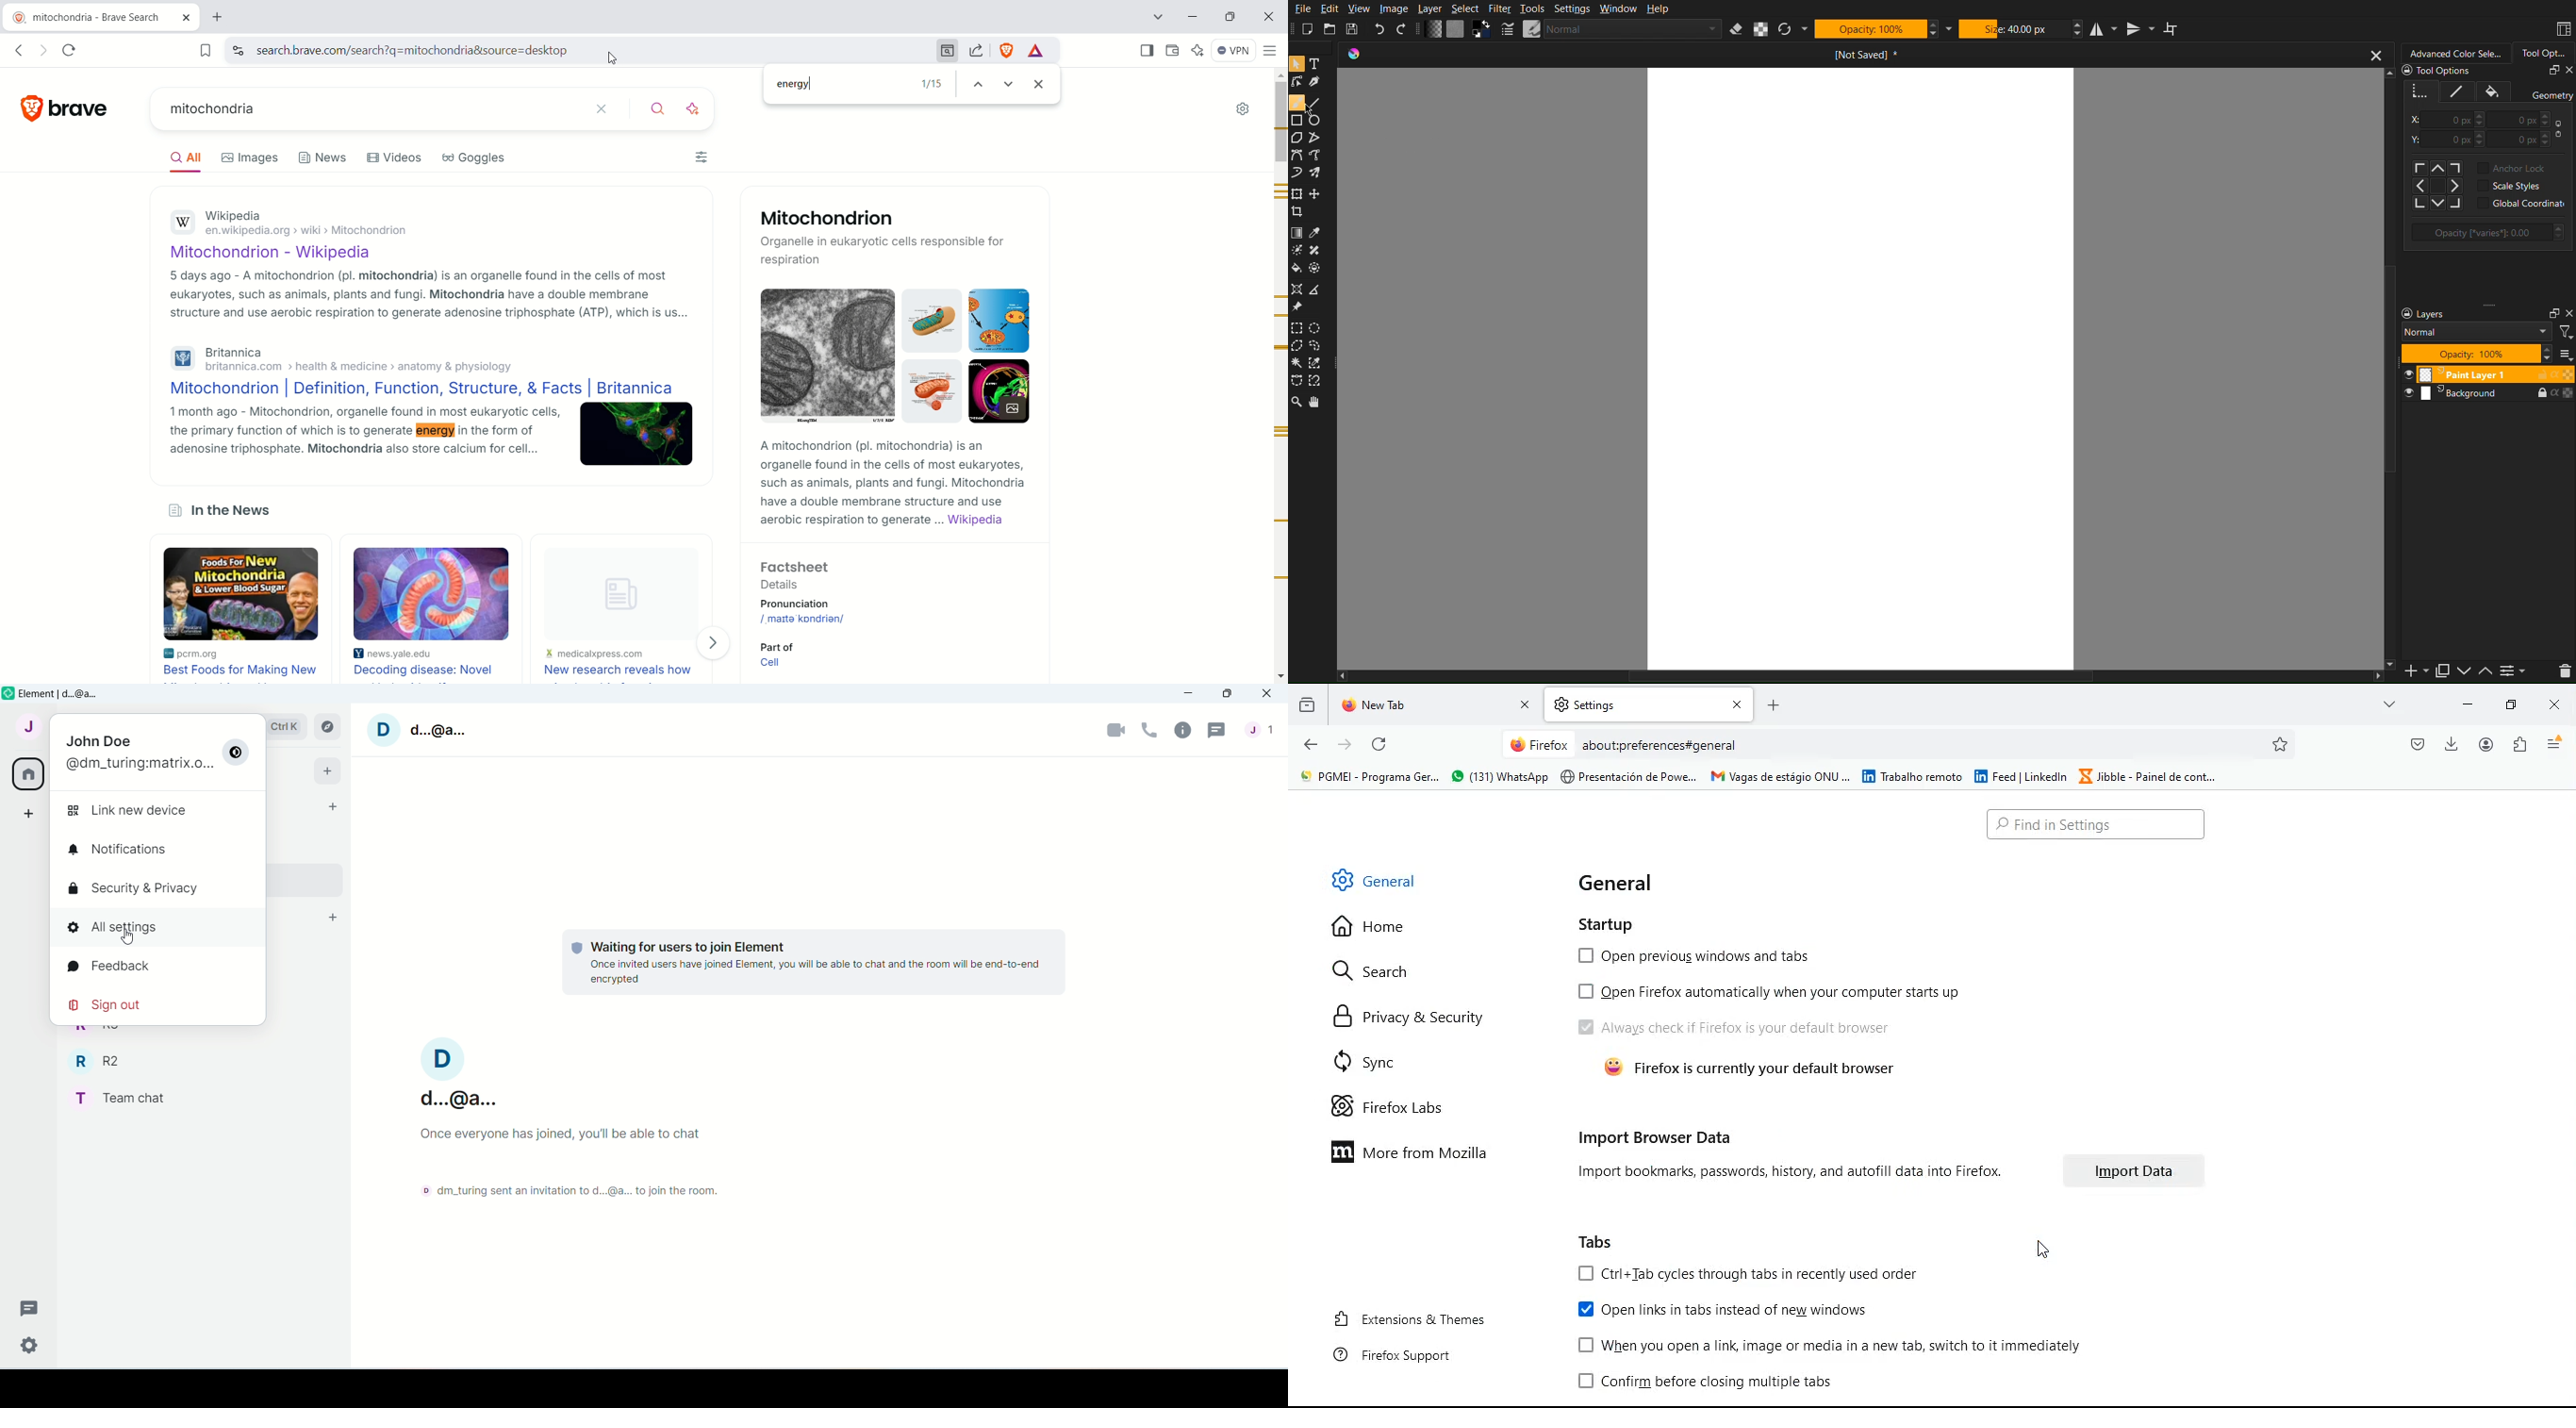 This screenshot has height=1428, width=2576. I want to click on Scrollbar, so click(1868, 676).